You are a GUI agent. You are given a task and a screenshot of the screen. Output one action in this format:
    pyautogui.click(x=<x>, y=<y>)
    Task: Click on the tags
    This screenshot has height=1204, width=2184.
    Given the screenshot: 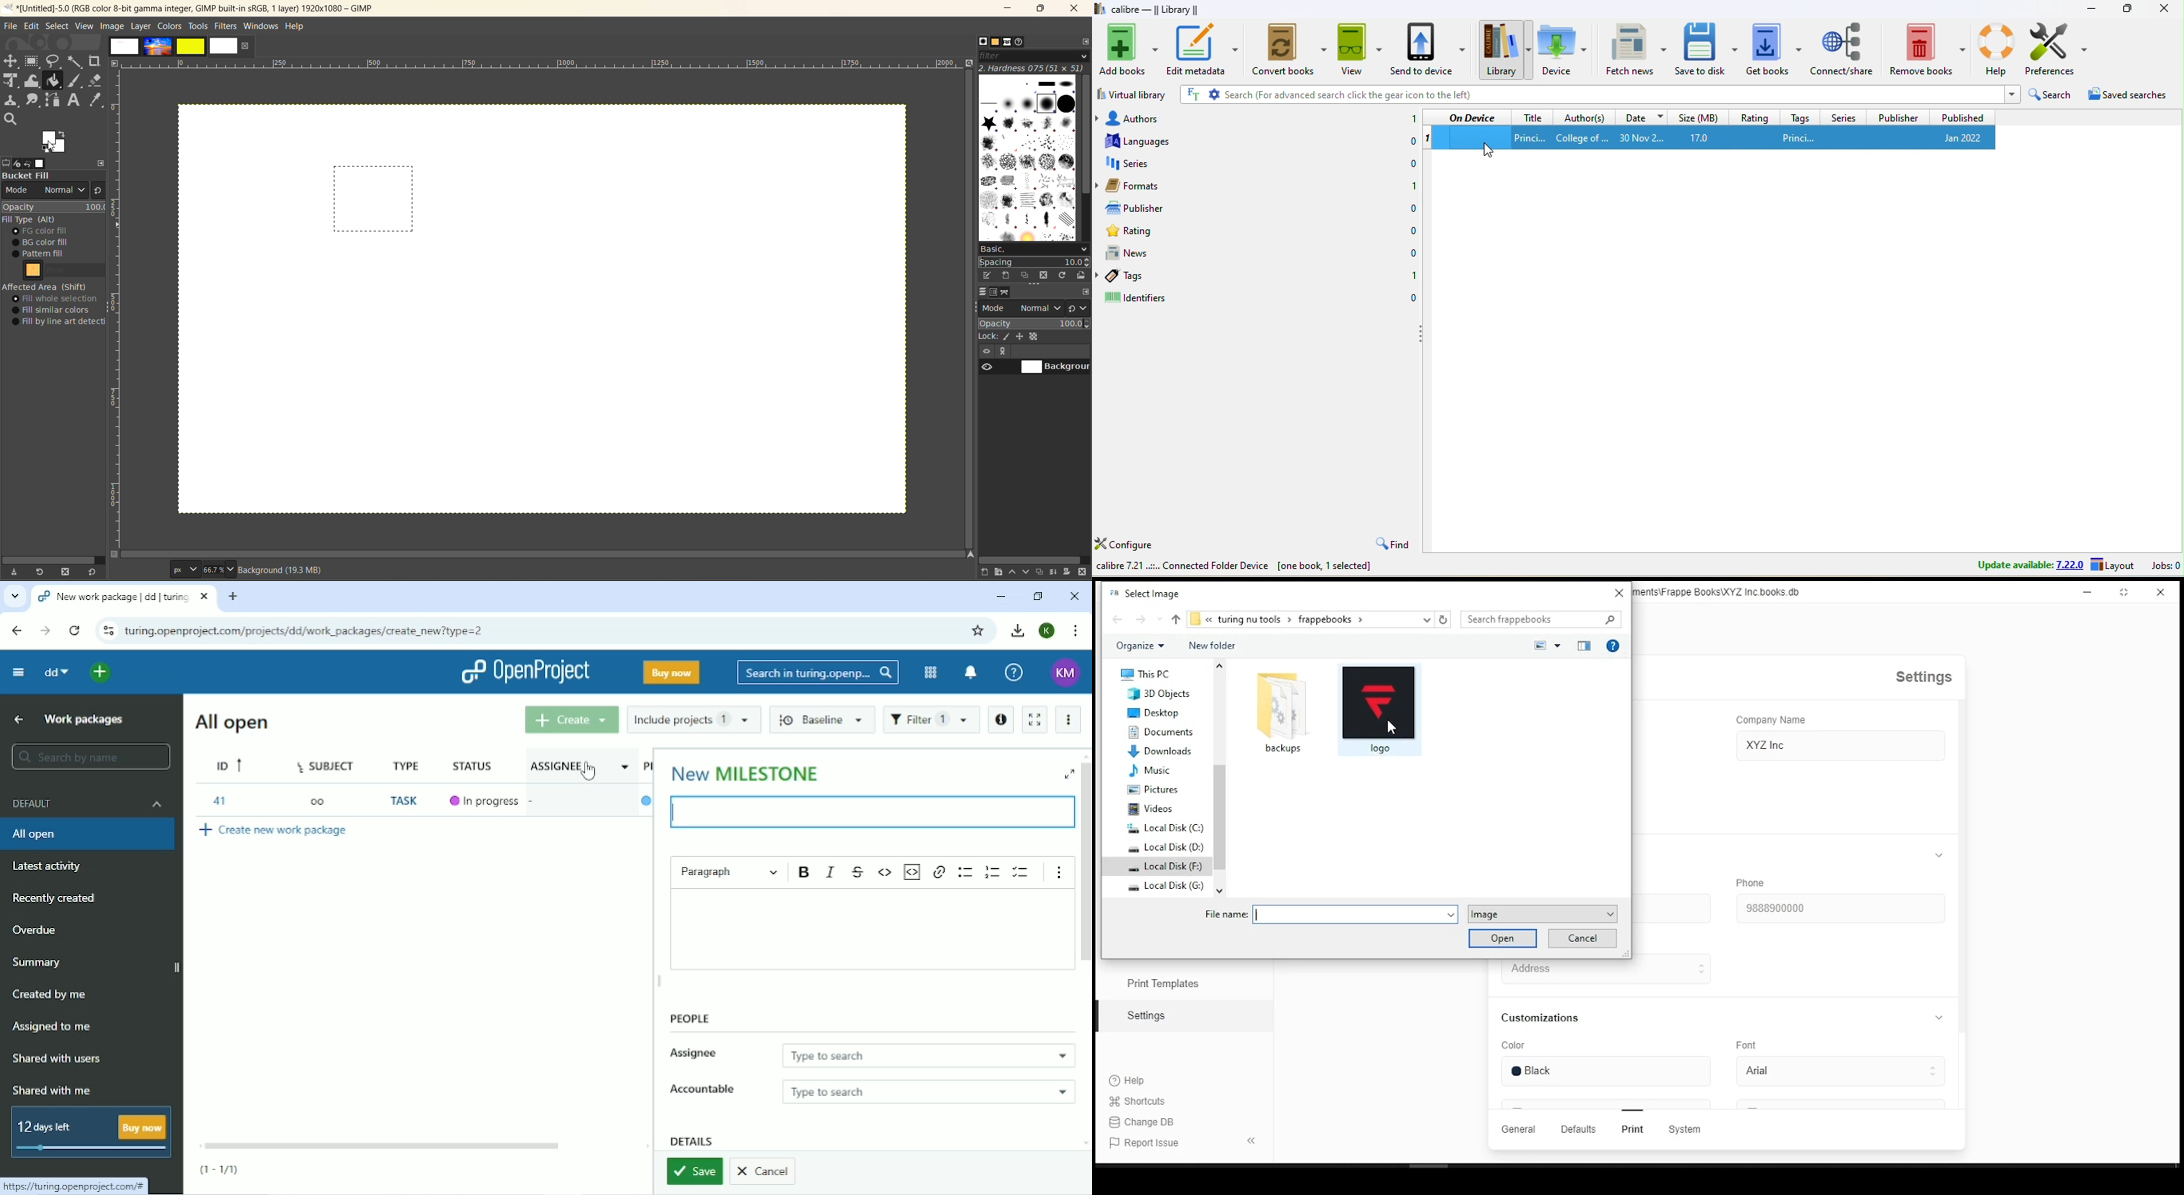 What is the action you would take?
    pyautogui.click(x=1797, y=117)
    